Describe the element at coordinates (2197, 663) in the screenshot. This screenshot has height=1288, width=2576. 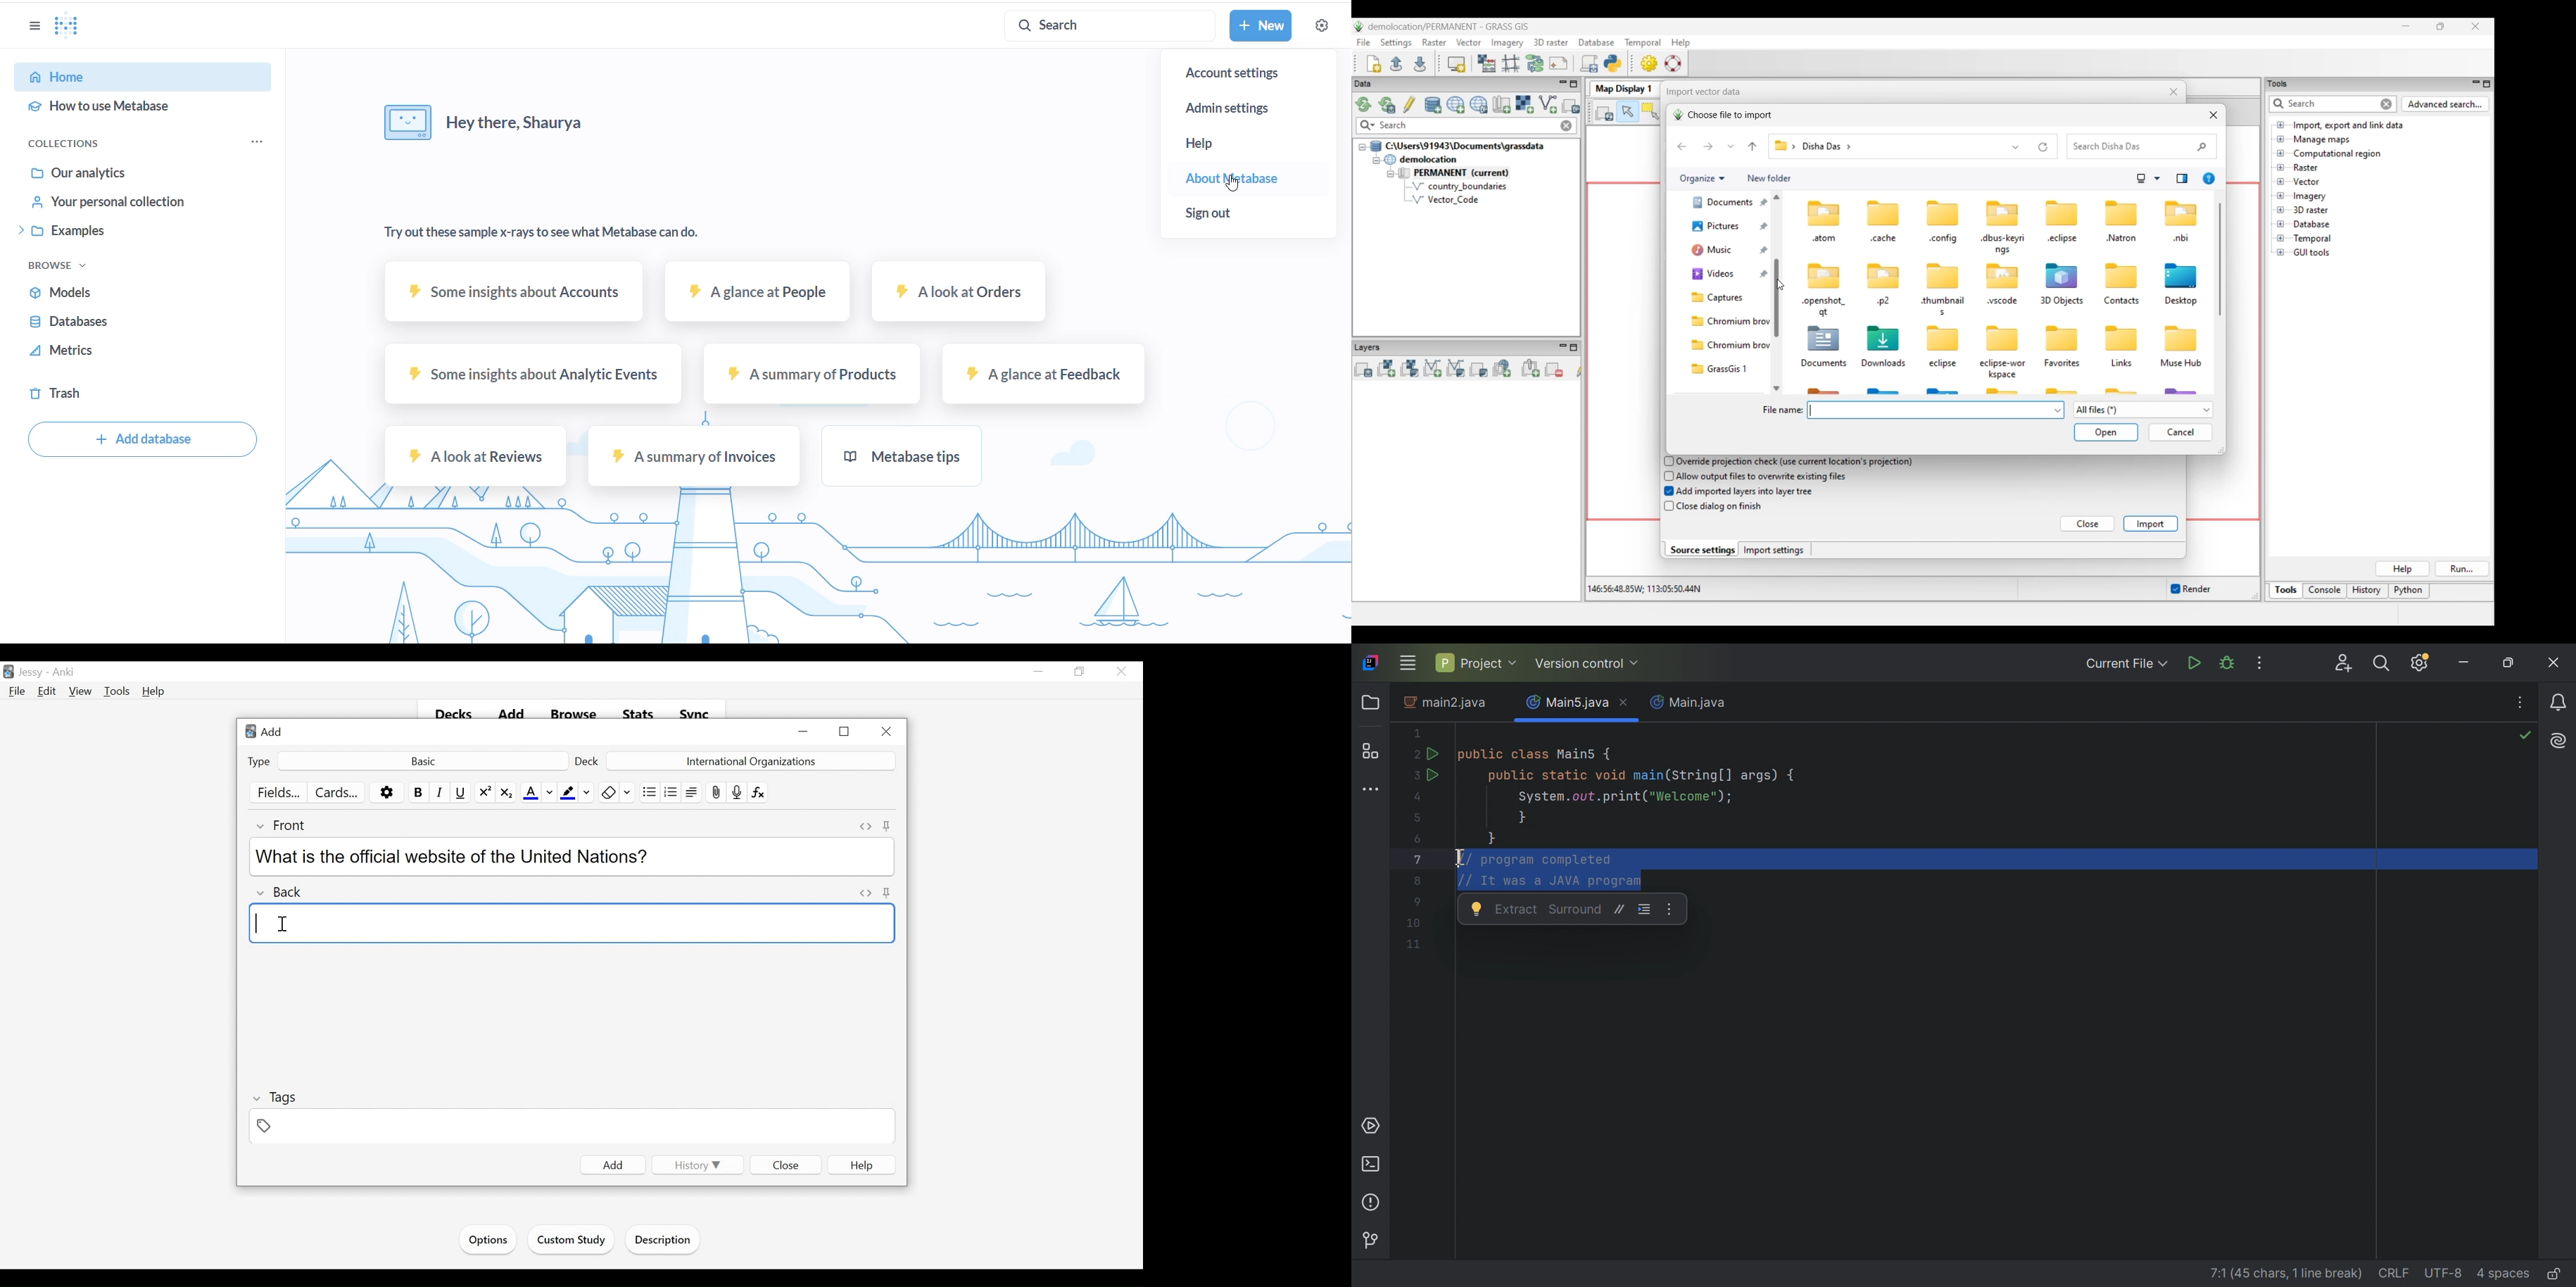
I see `Run` at that location.